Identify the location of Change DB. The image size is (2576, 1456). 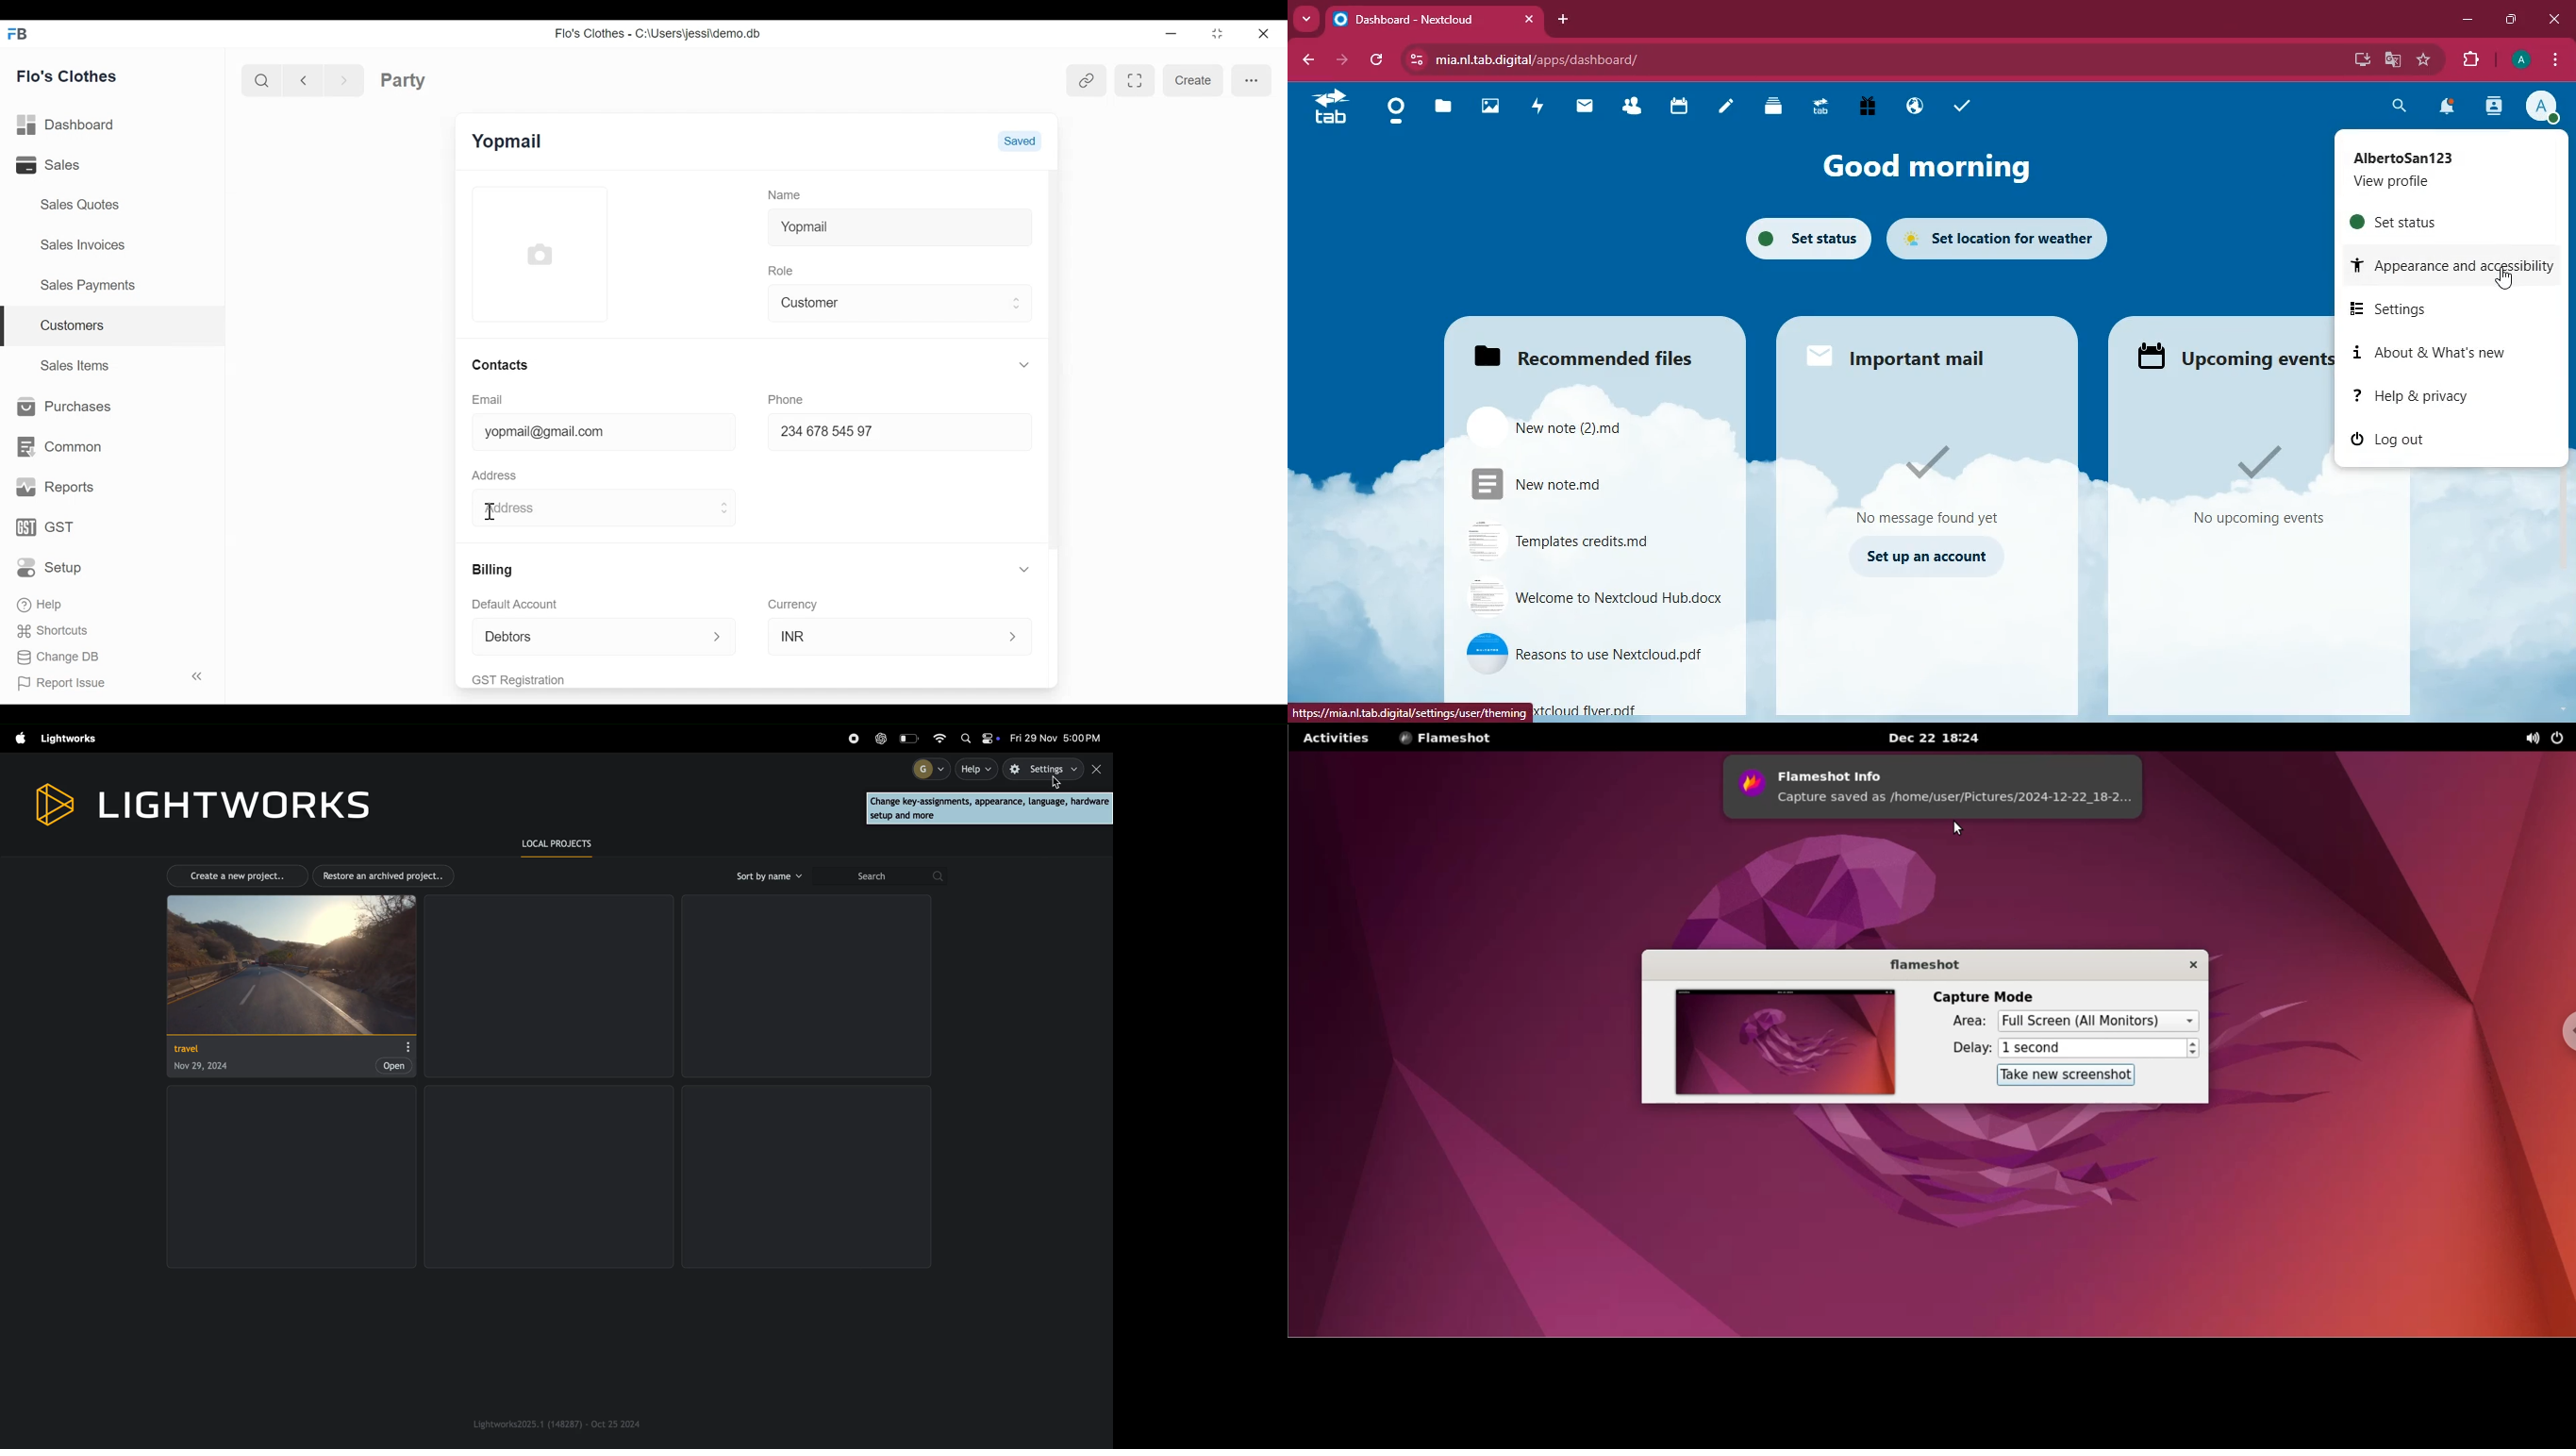
(59, 659).